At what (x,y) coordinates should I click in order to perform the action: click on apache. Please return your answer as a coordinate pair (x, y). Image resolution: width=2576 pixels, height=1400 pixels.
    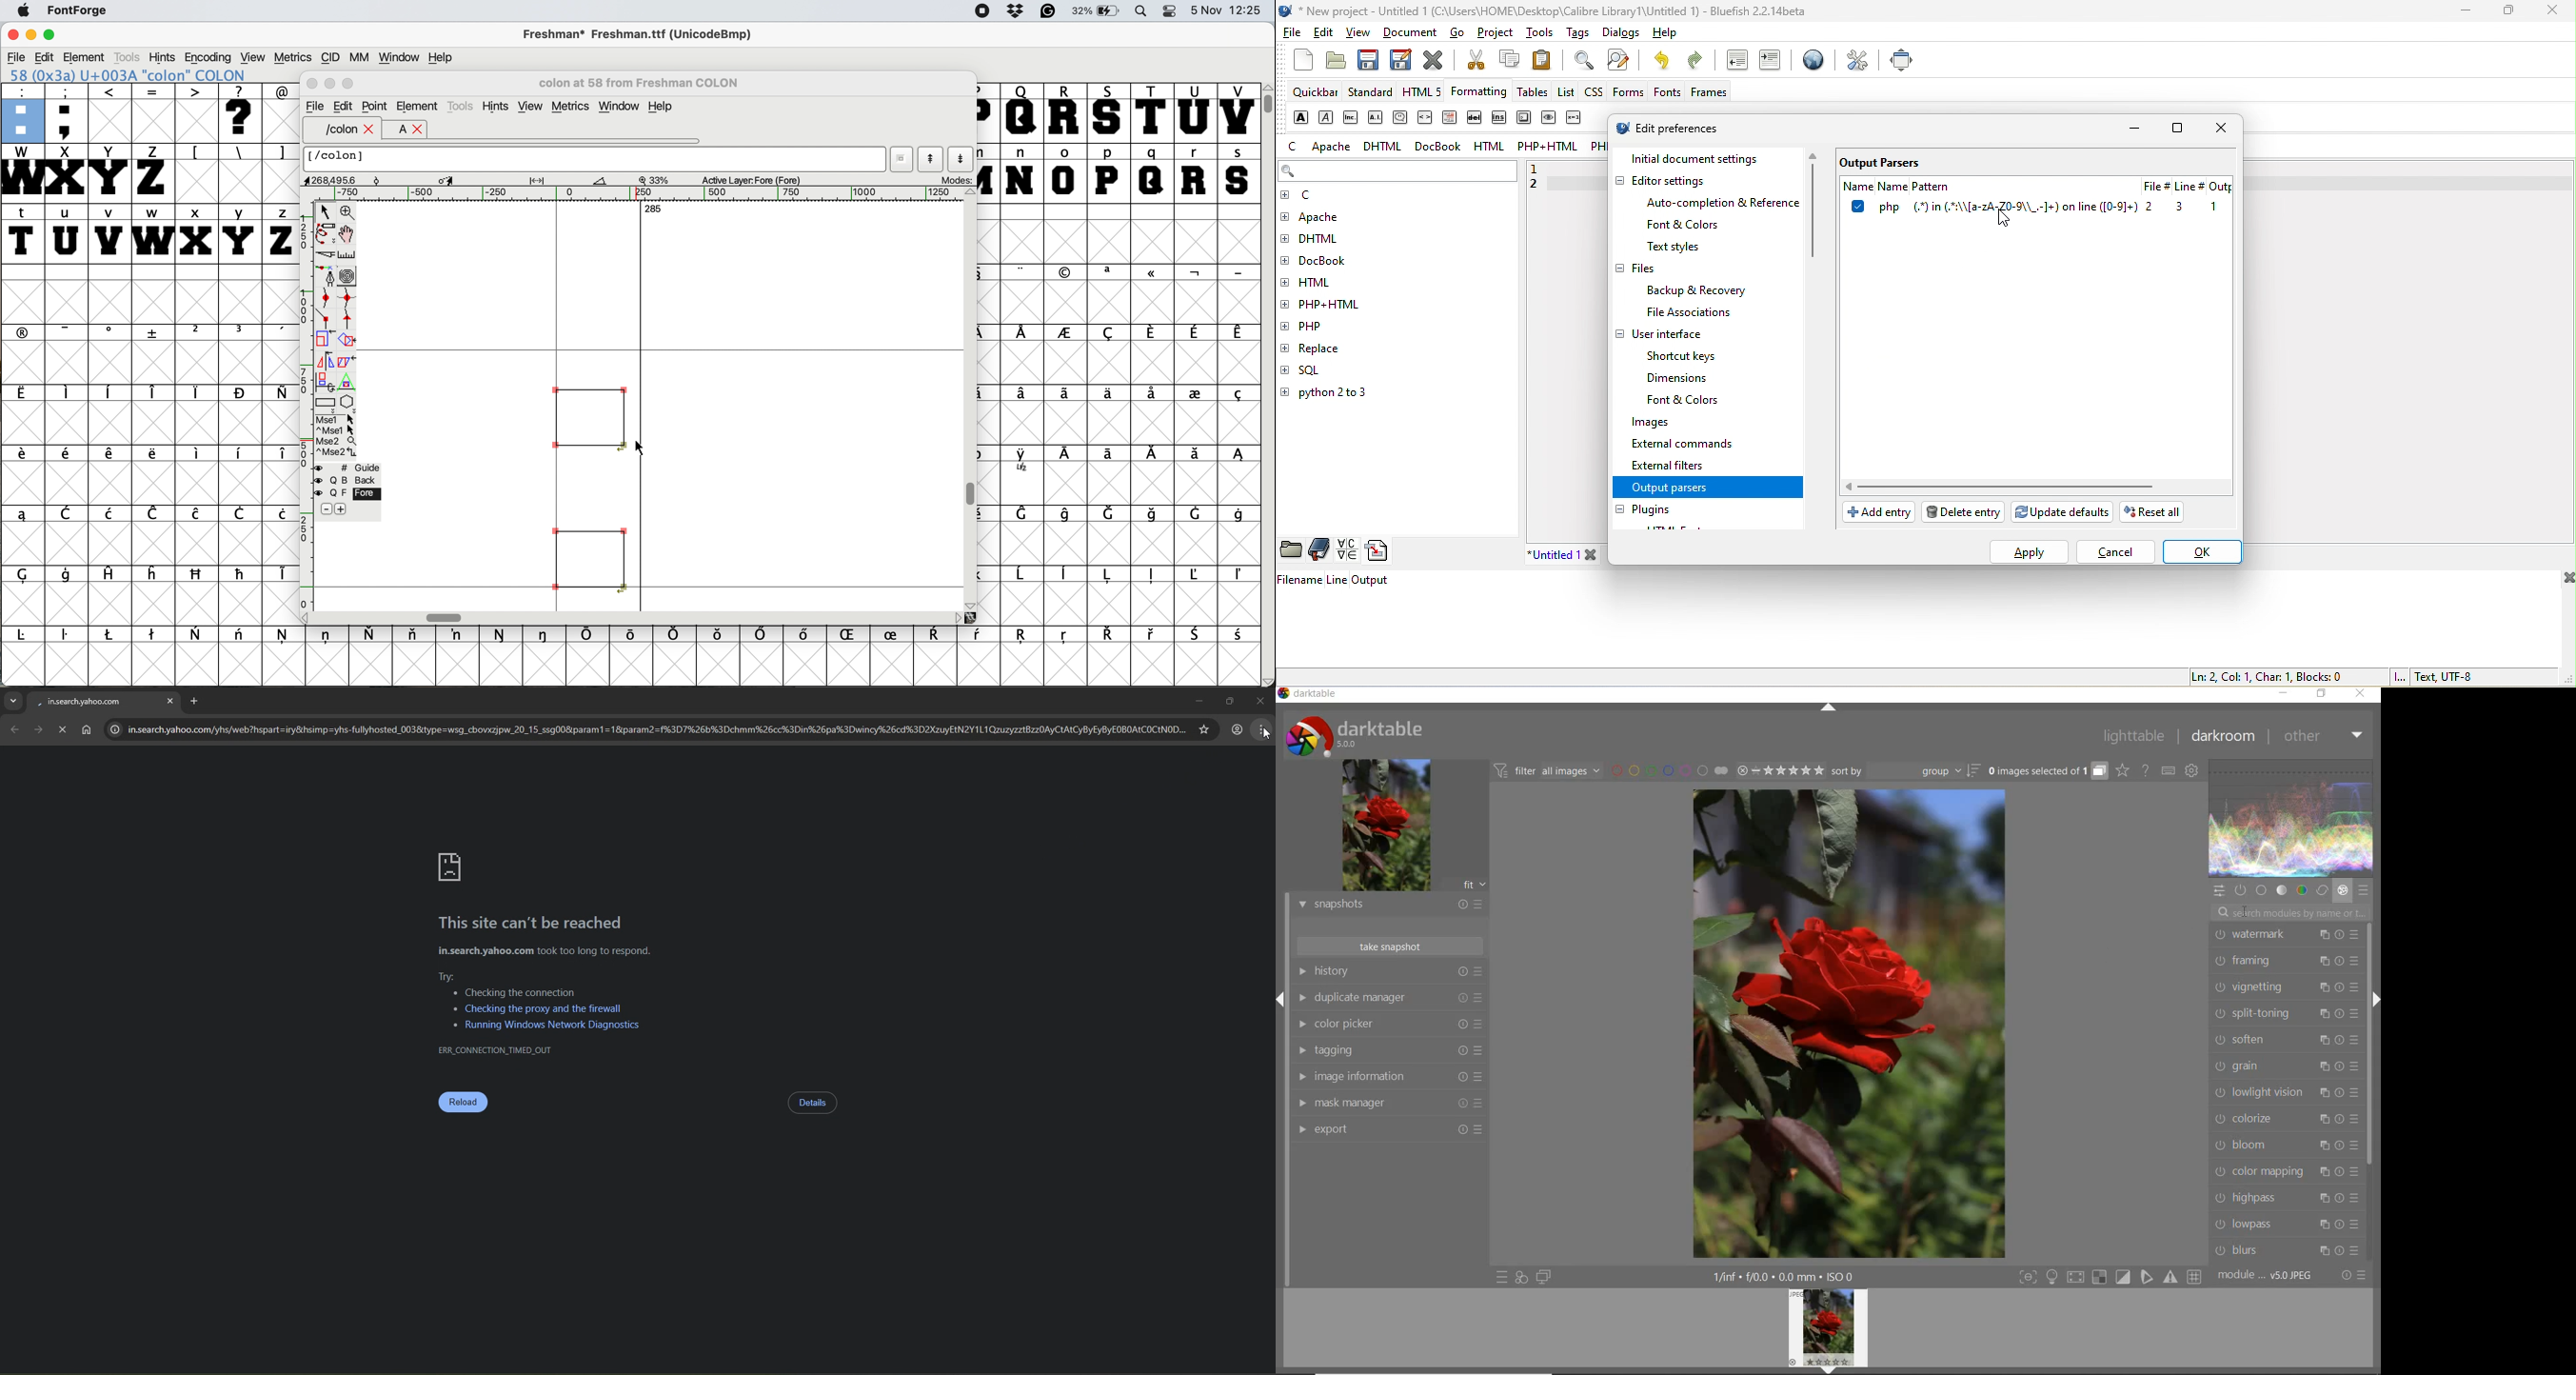
    Looking at the image, I should click on (1335, 217).